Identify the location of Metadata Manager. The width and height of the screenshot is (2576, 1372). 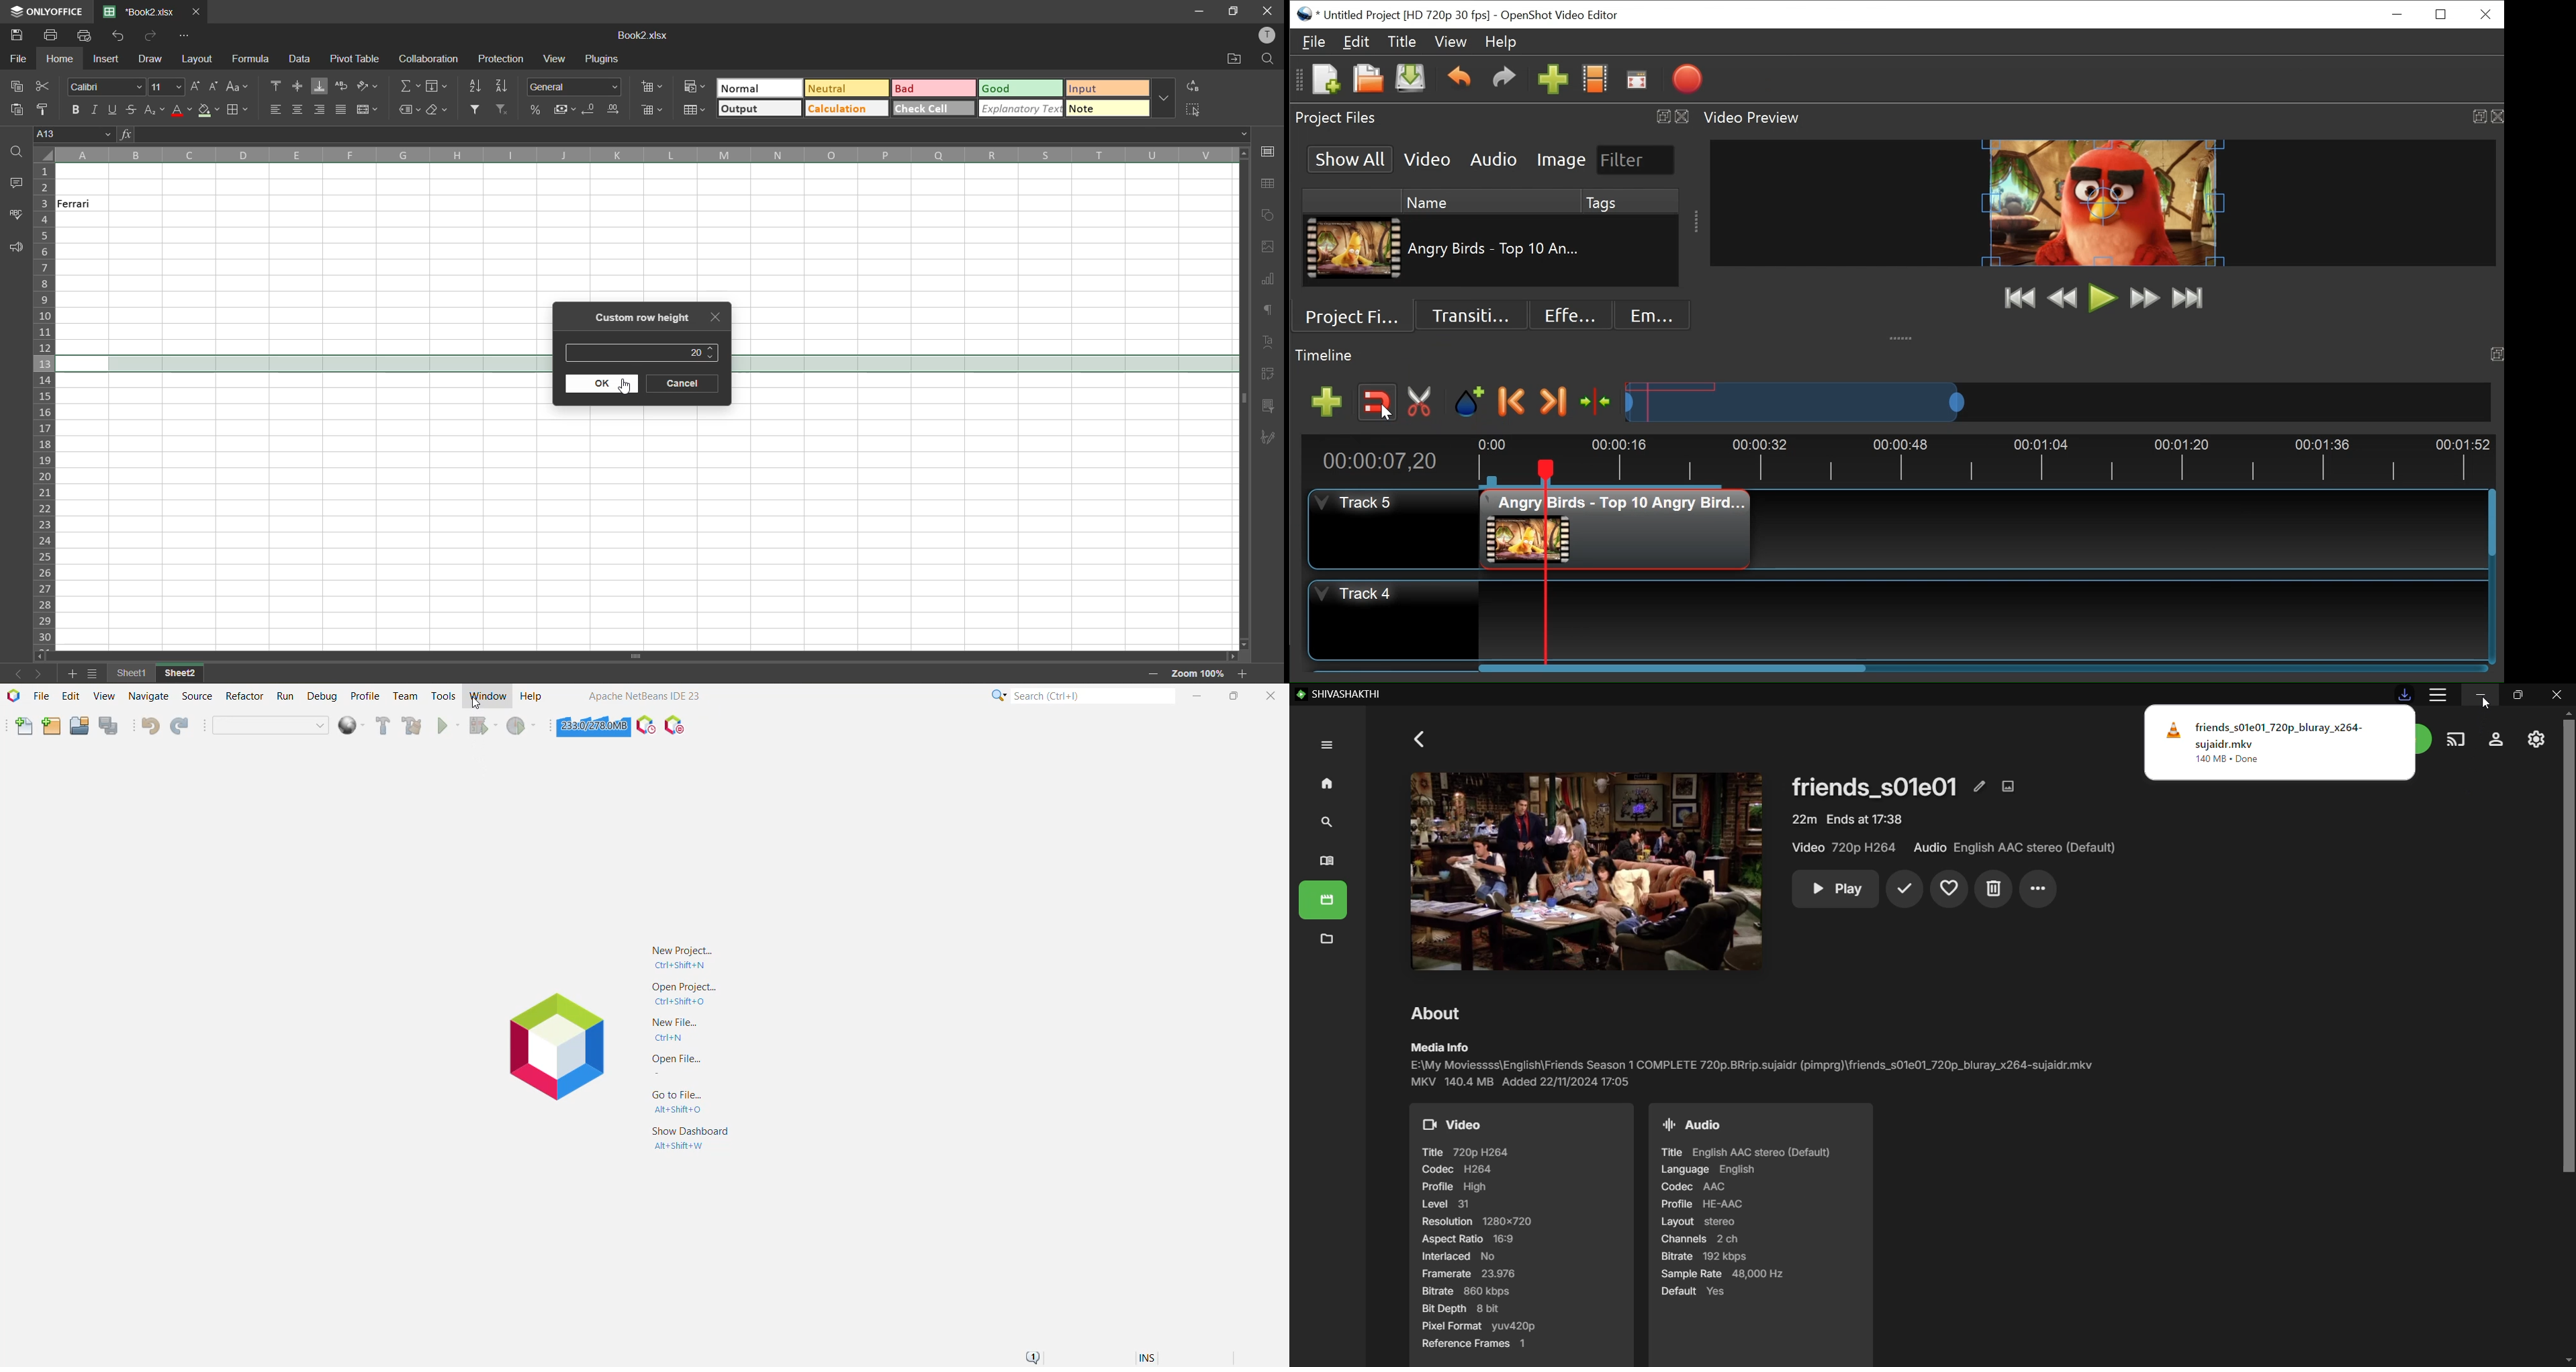
(1326, 940).